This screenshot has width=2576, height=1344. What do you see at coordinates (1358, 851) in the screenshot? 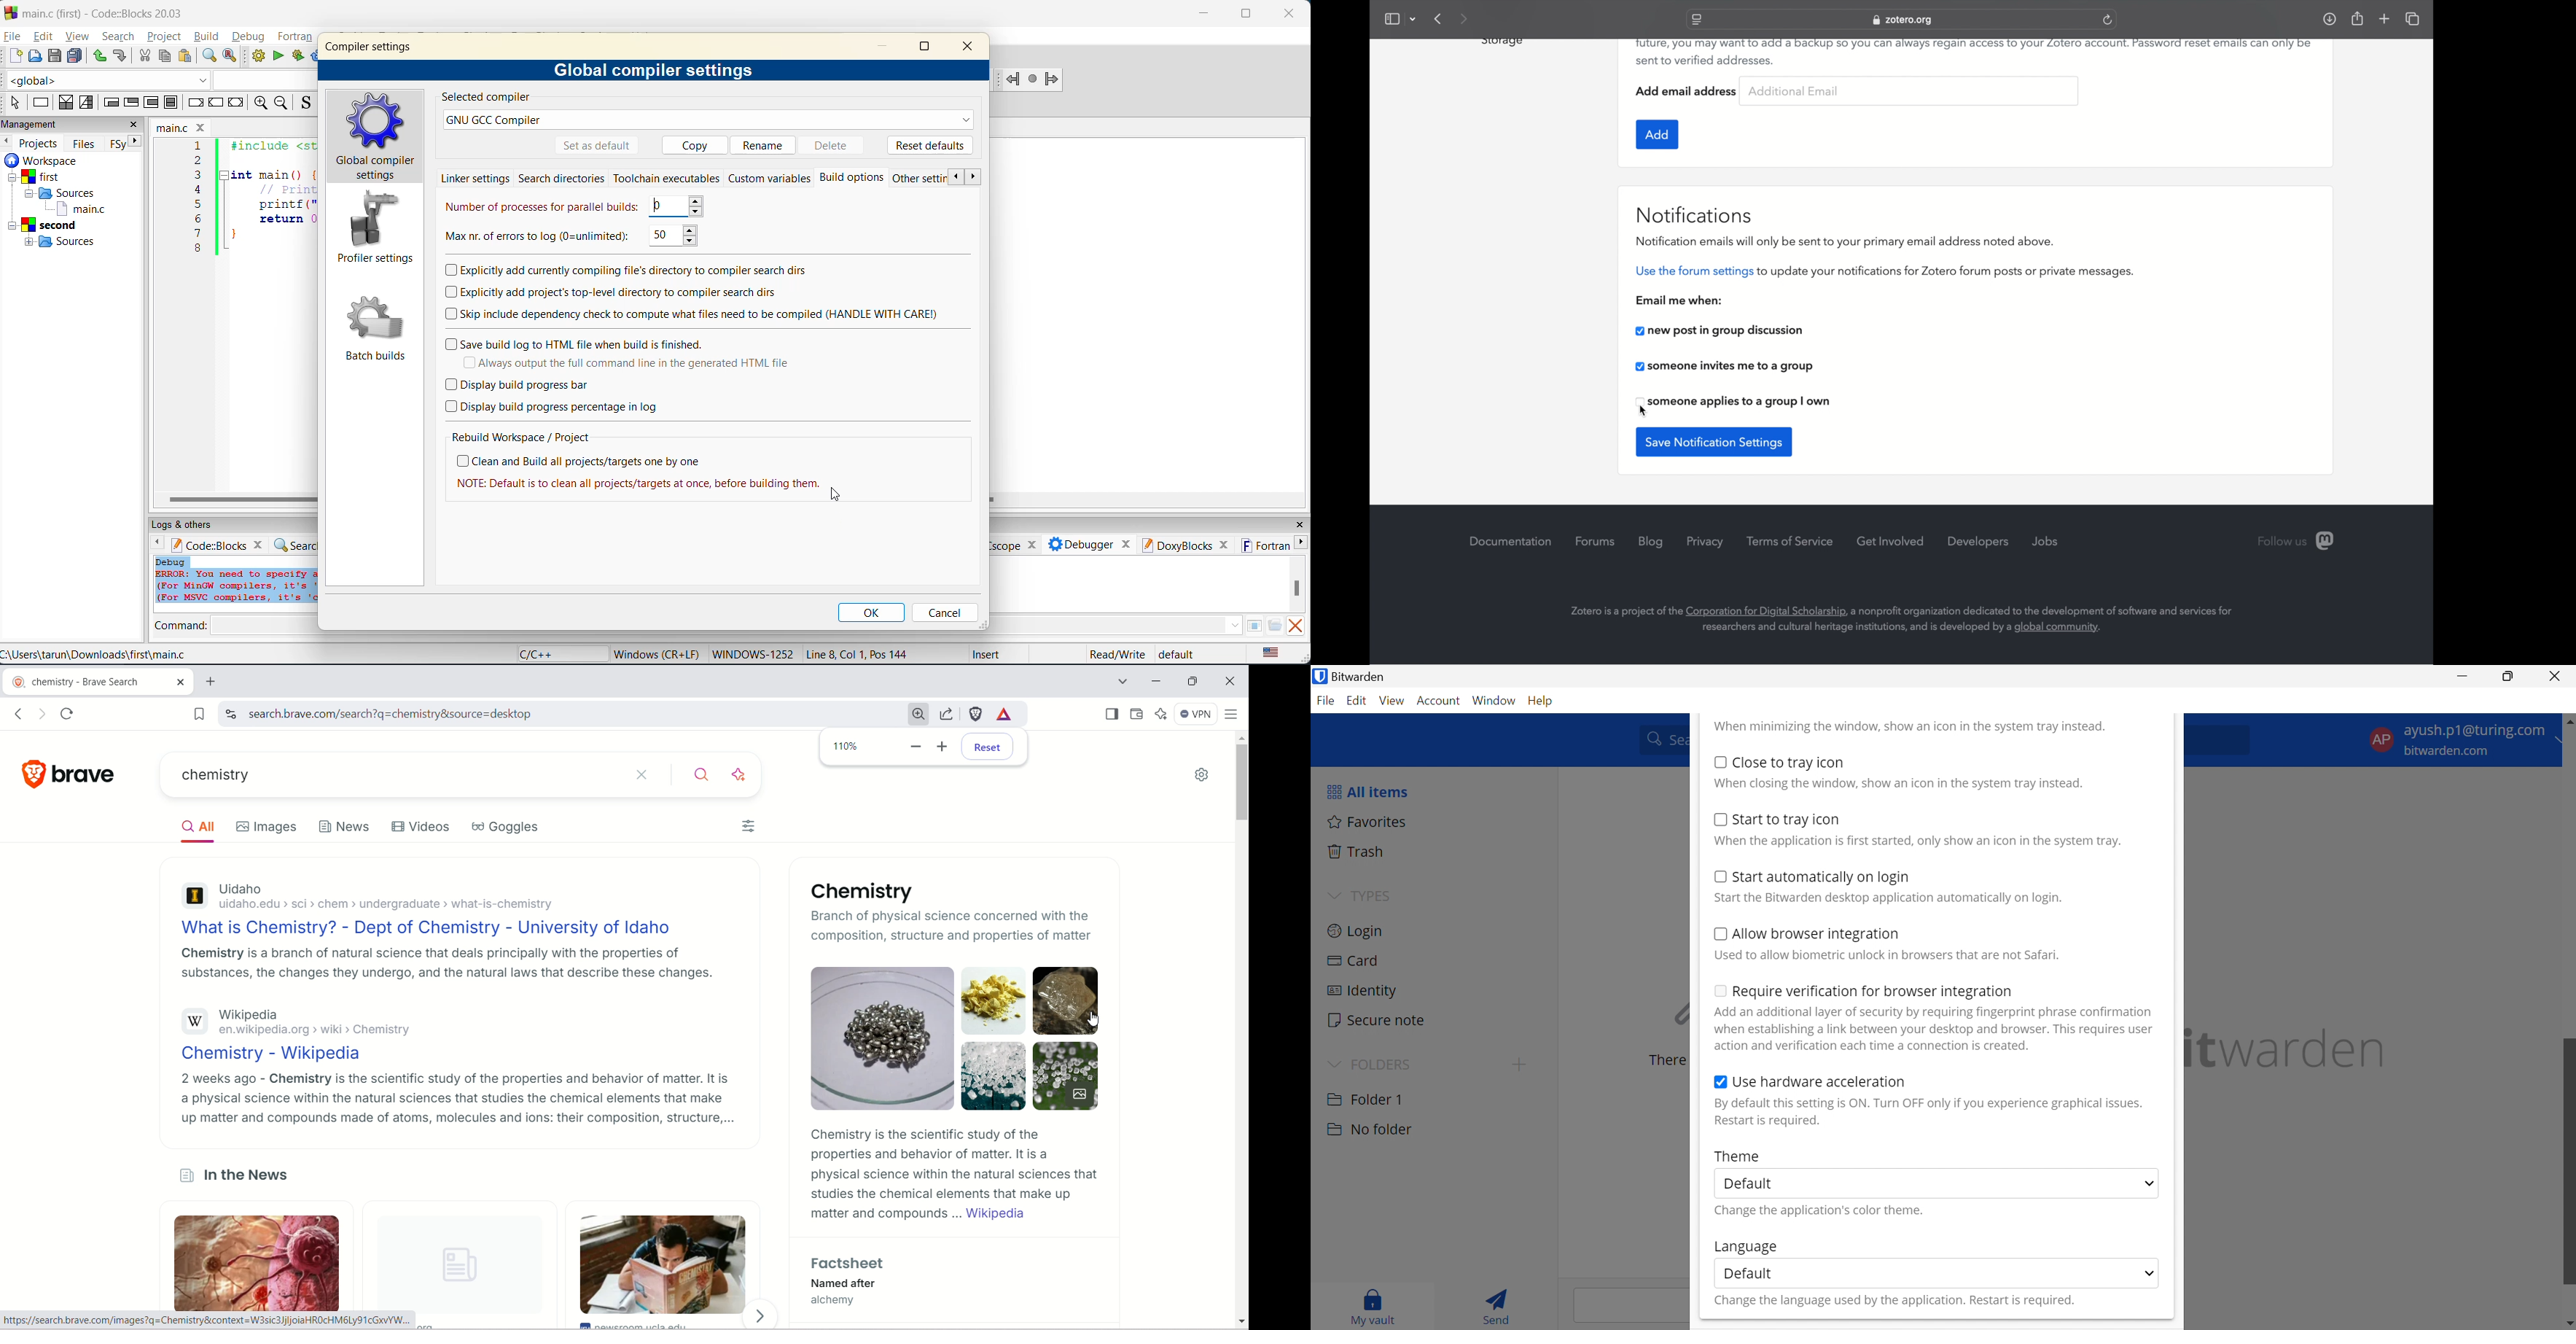
I see `Trash` at bounding box center [1358, 851].